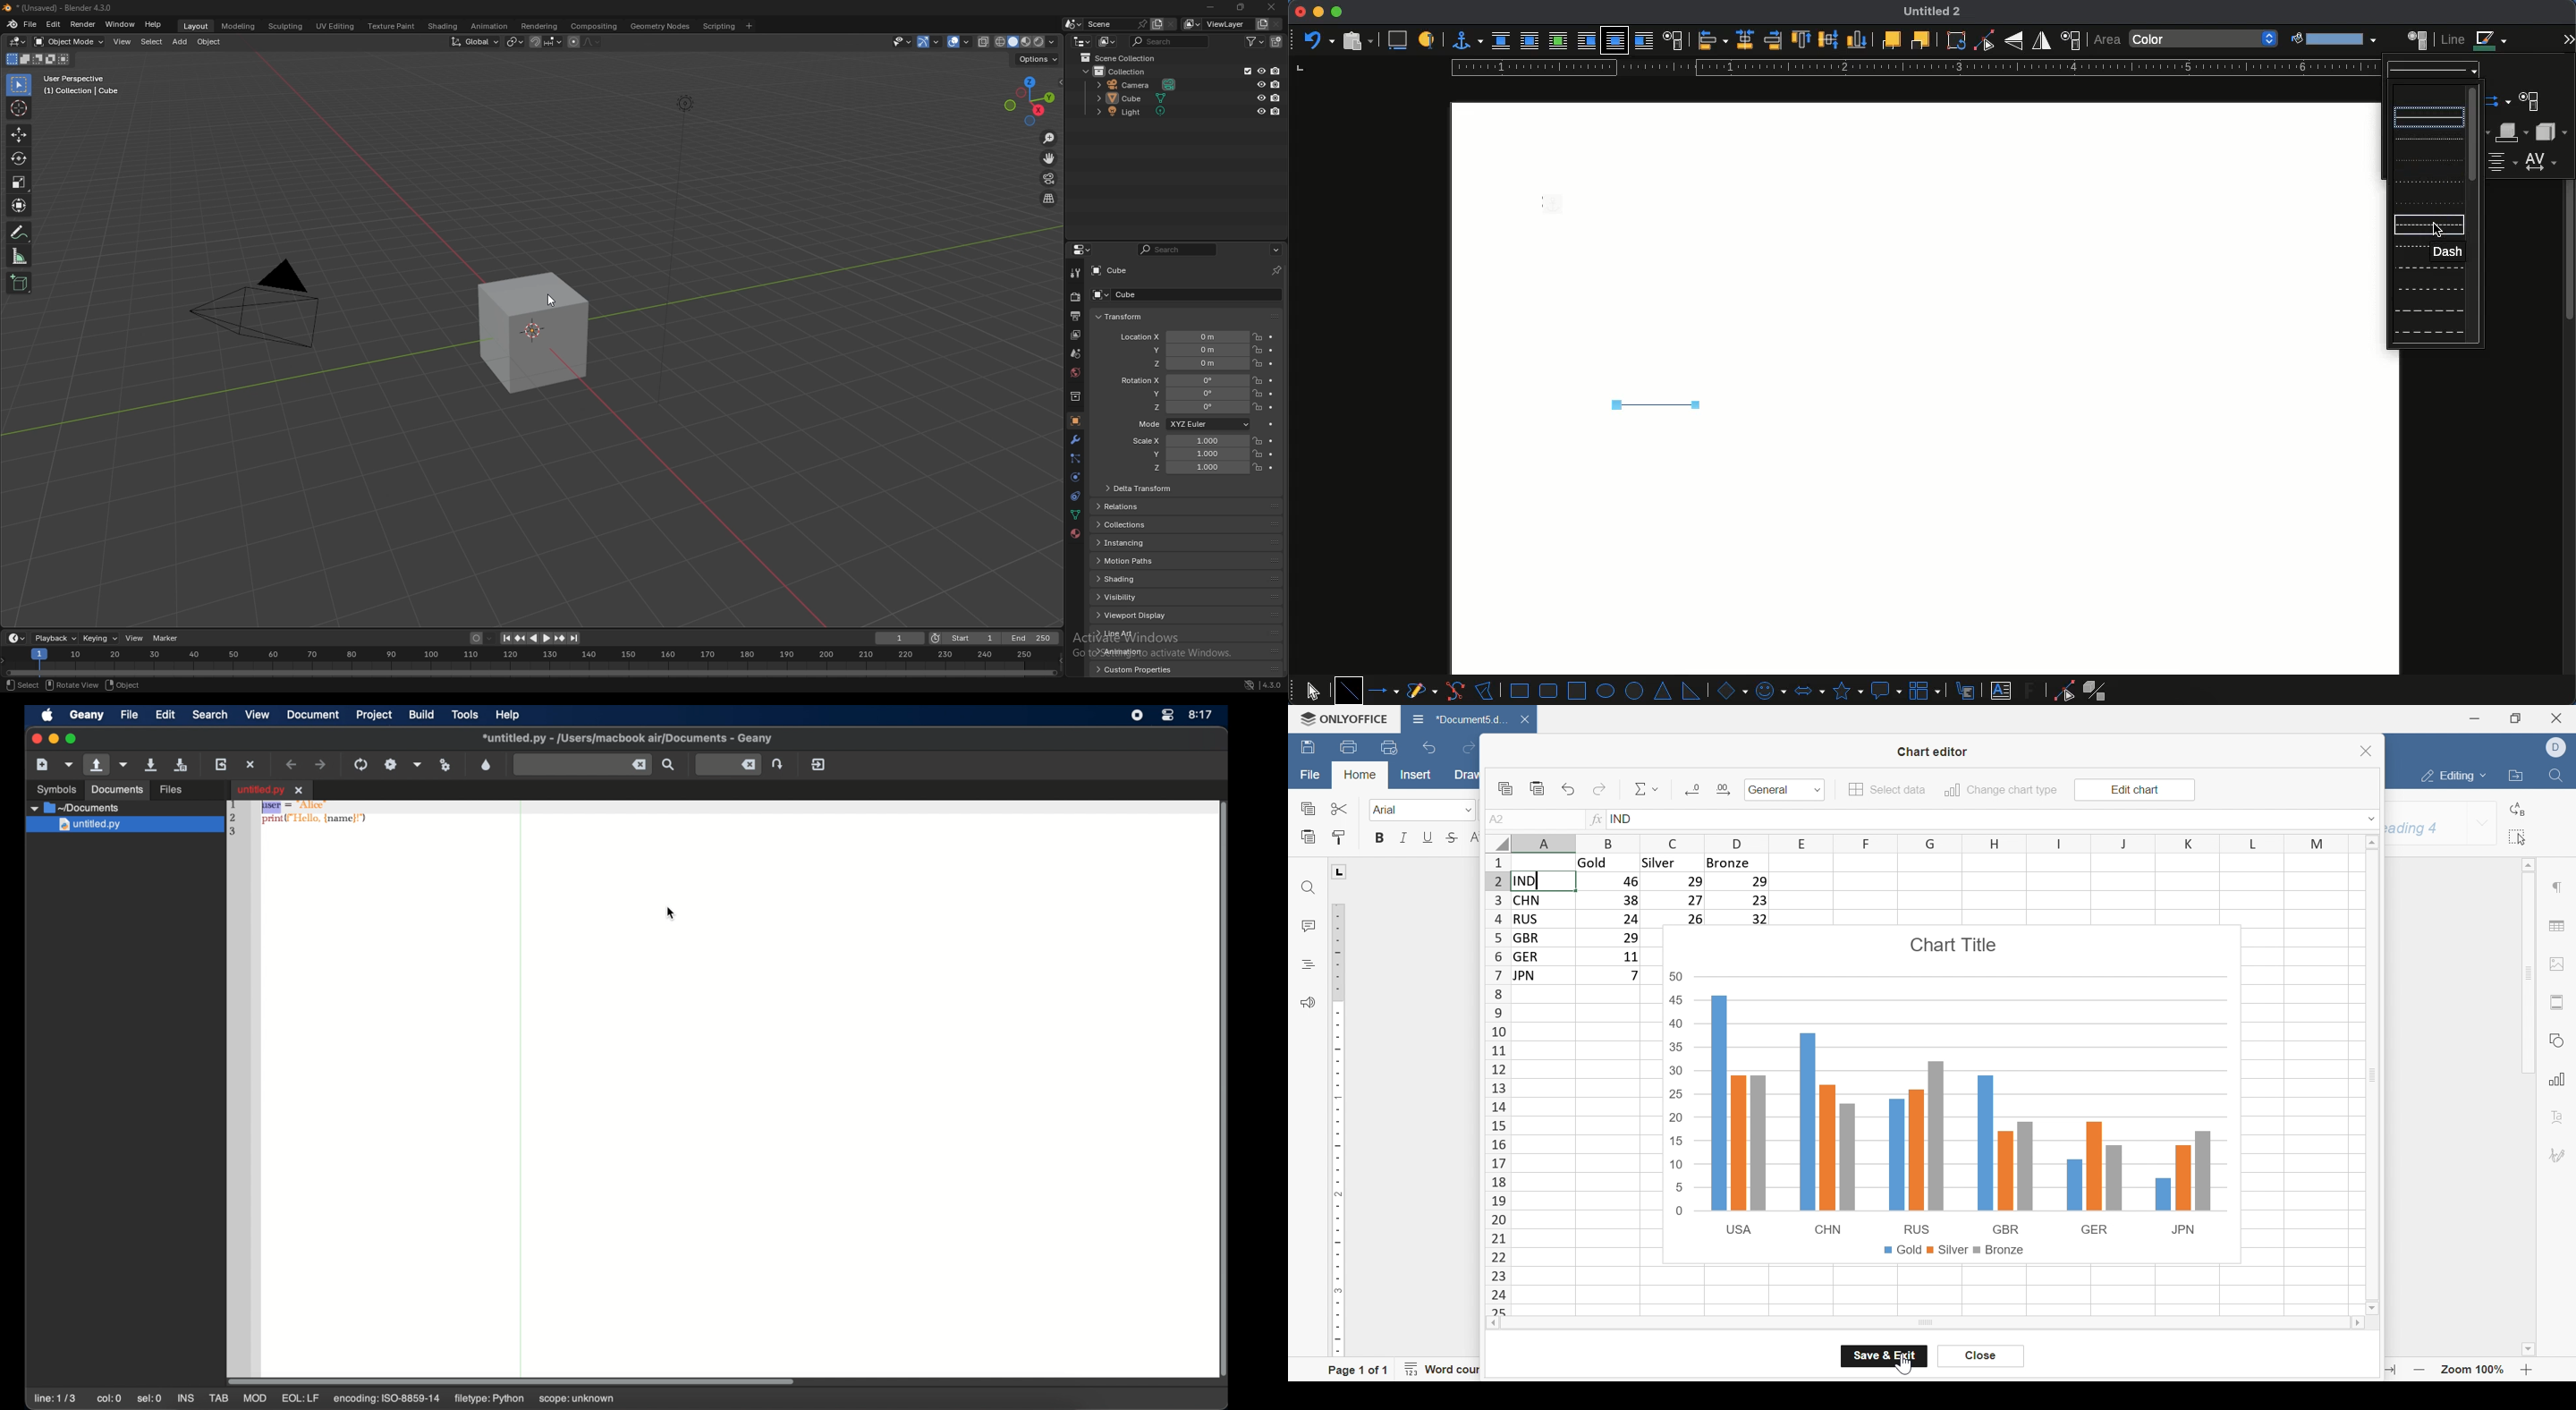 This screenshot has height=1428, width=2576. I want to click on insert, so click(1416, 773).